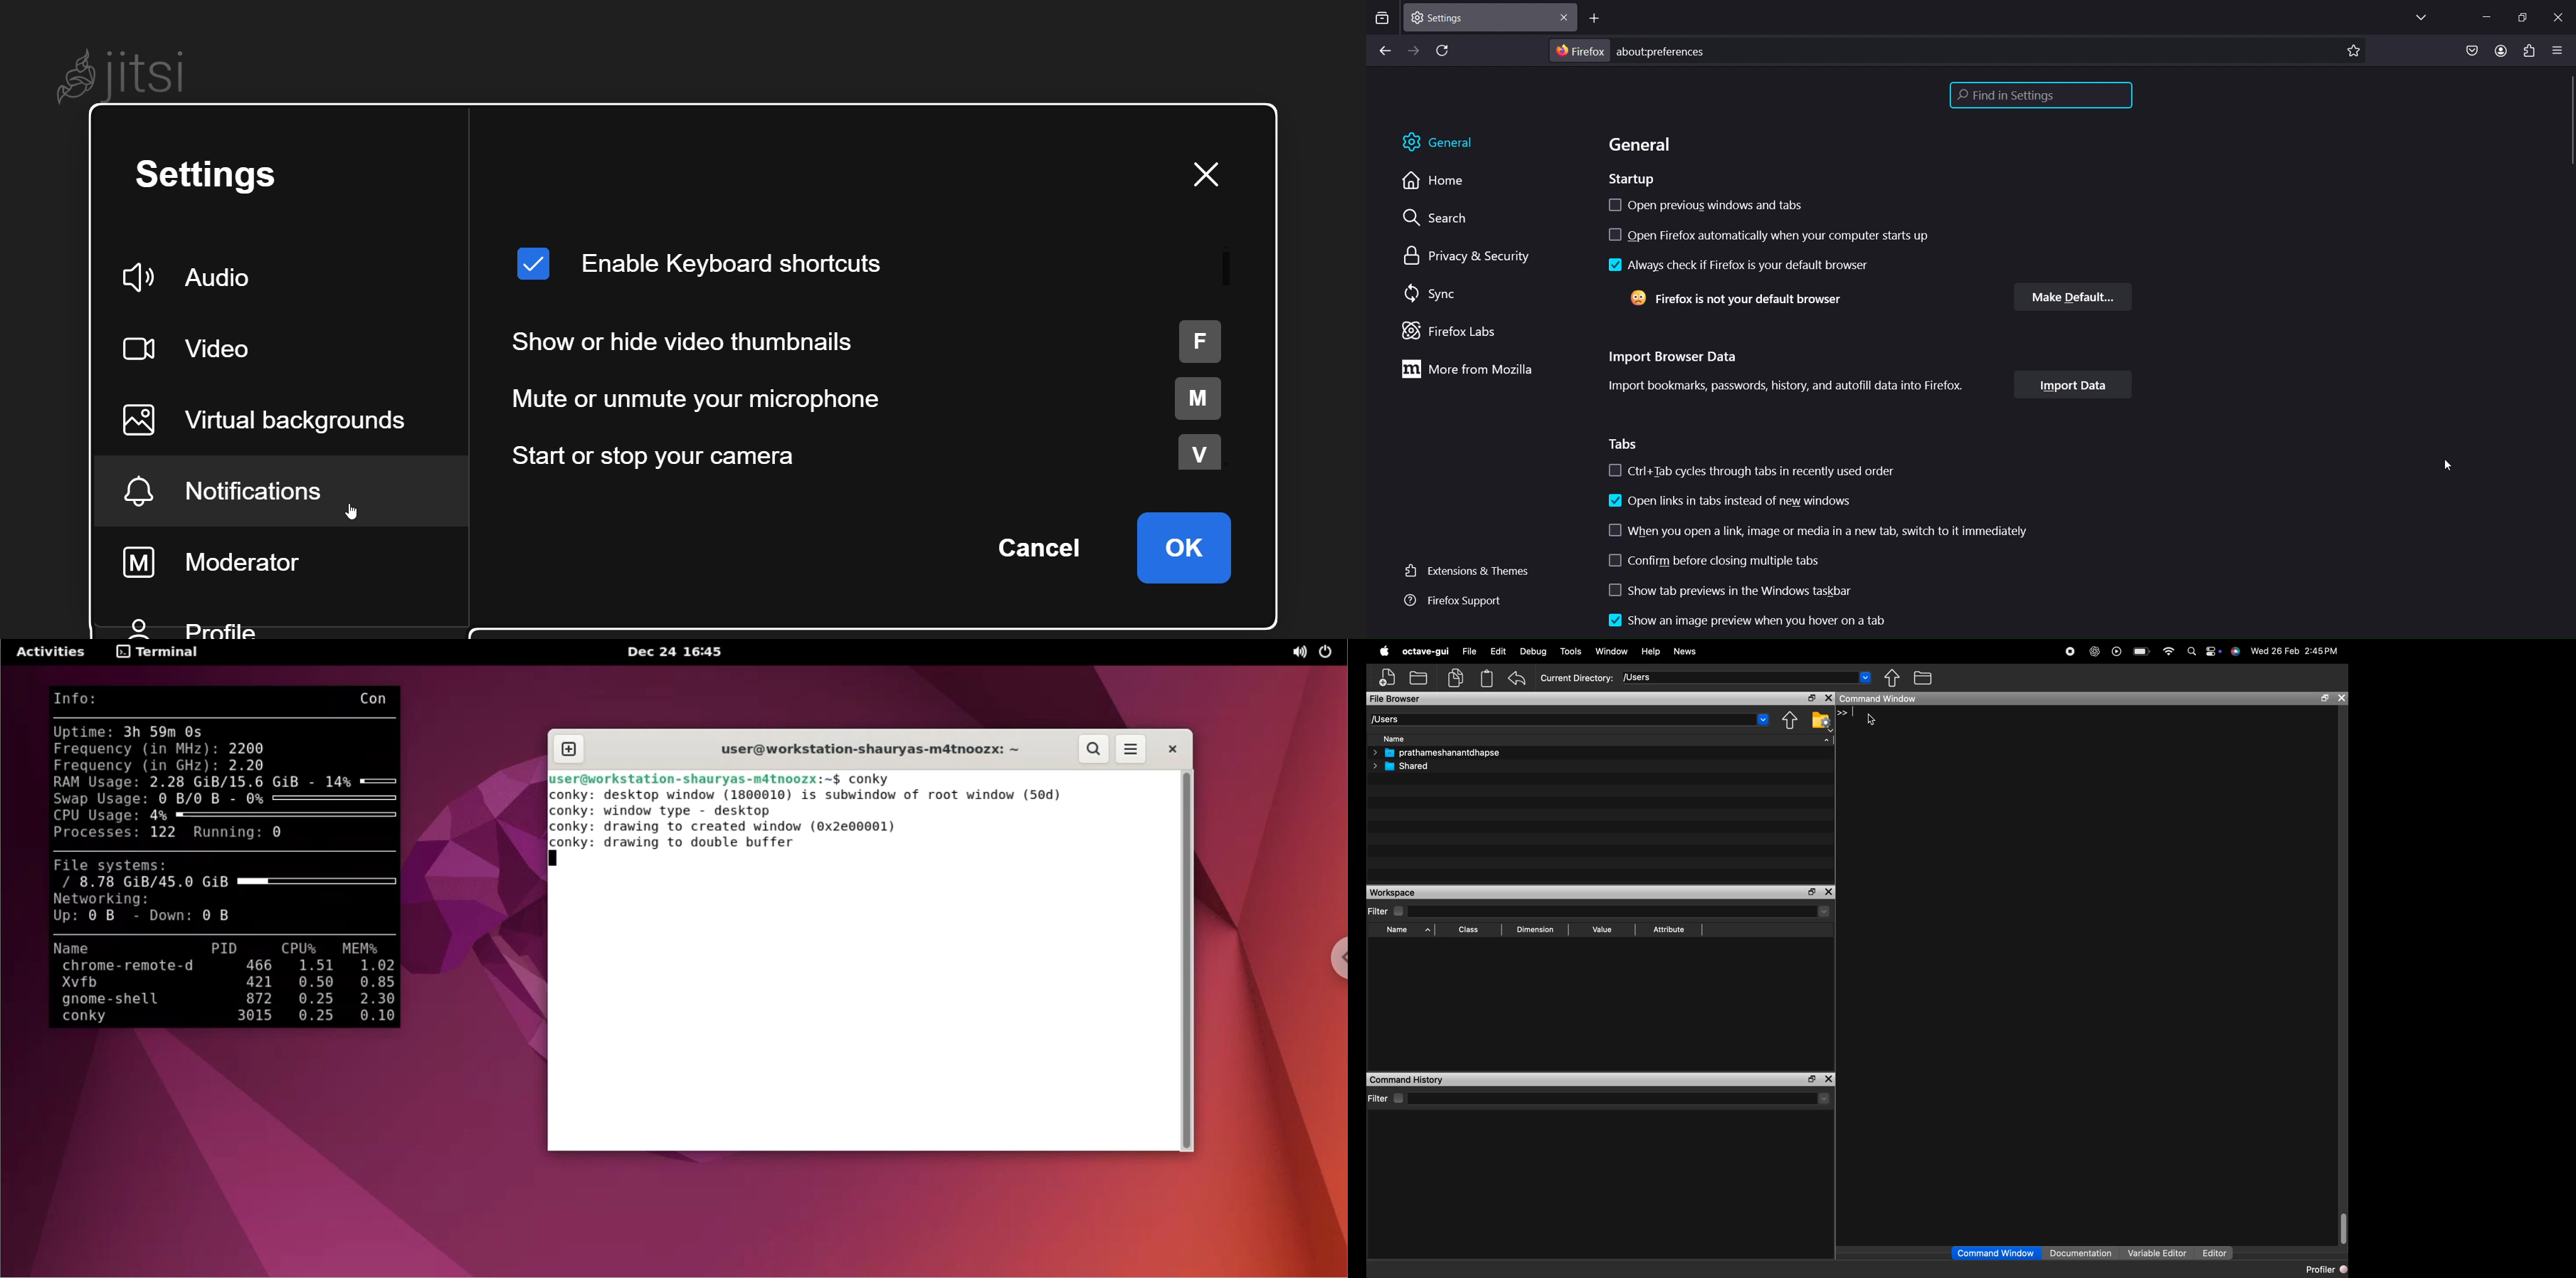 The height and width of the screenshot is (1288, 2576). What do you see at coordinates (1393, 718) in the screenshot?
I see `Users` at bounding box center [1393, 718].